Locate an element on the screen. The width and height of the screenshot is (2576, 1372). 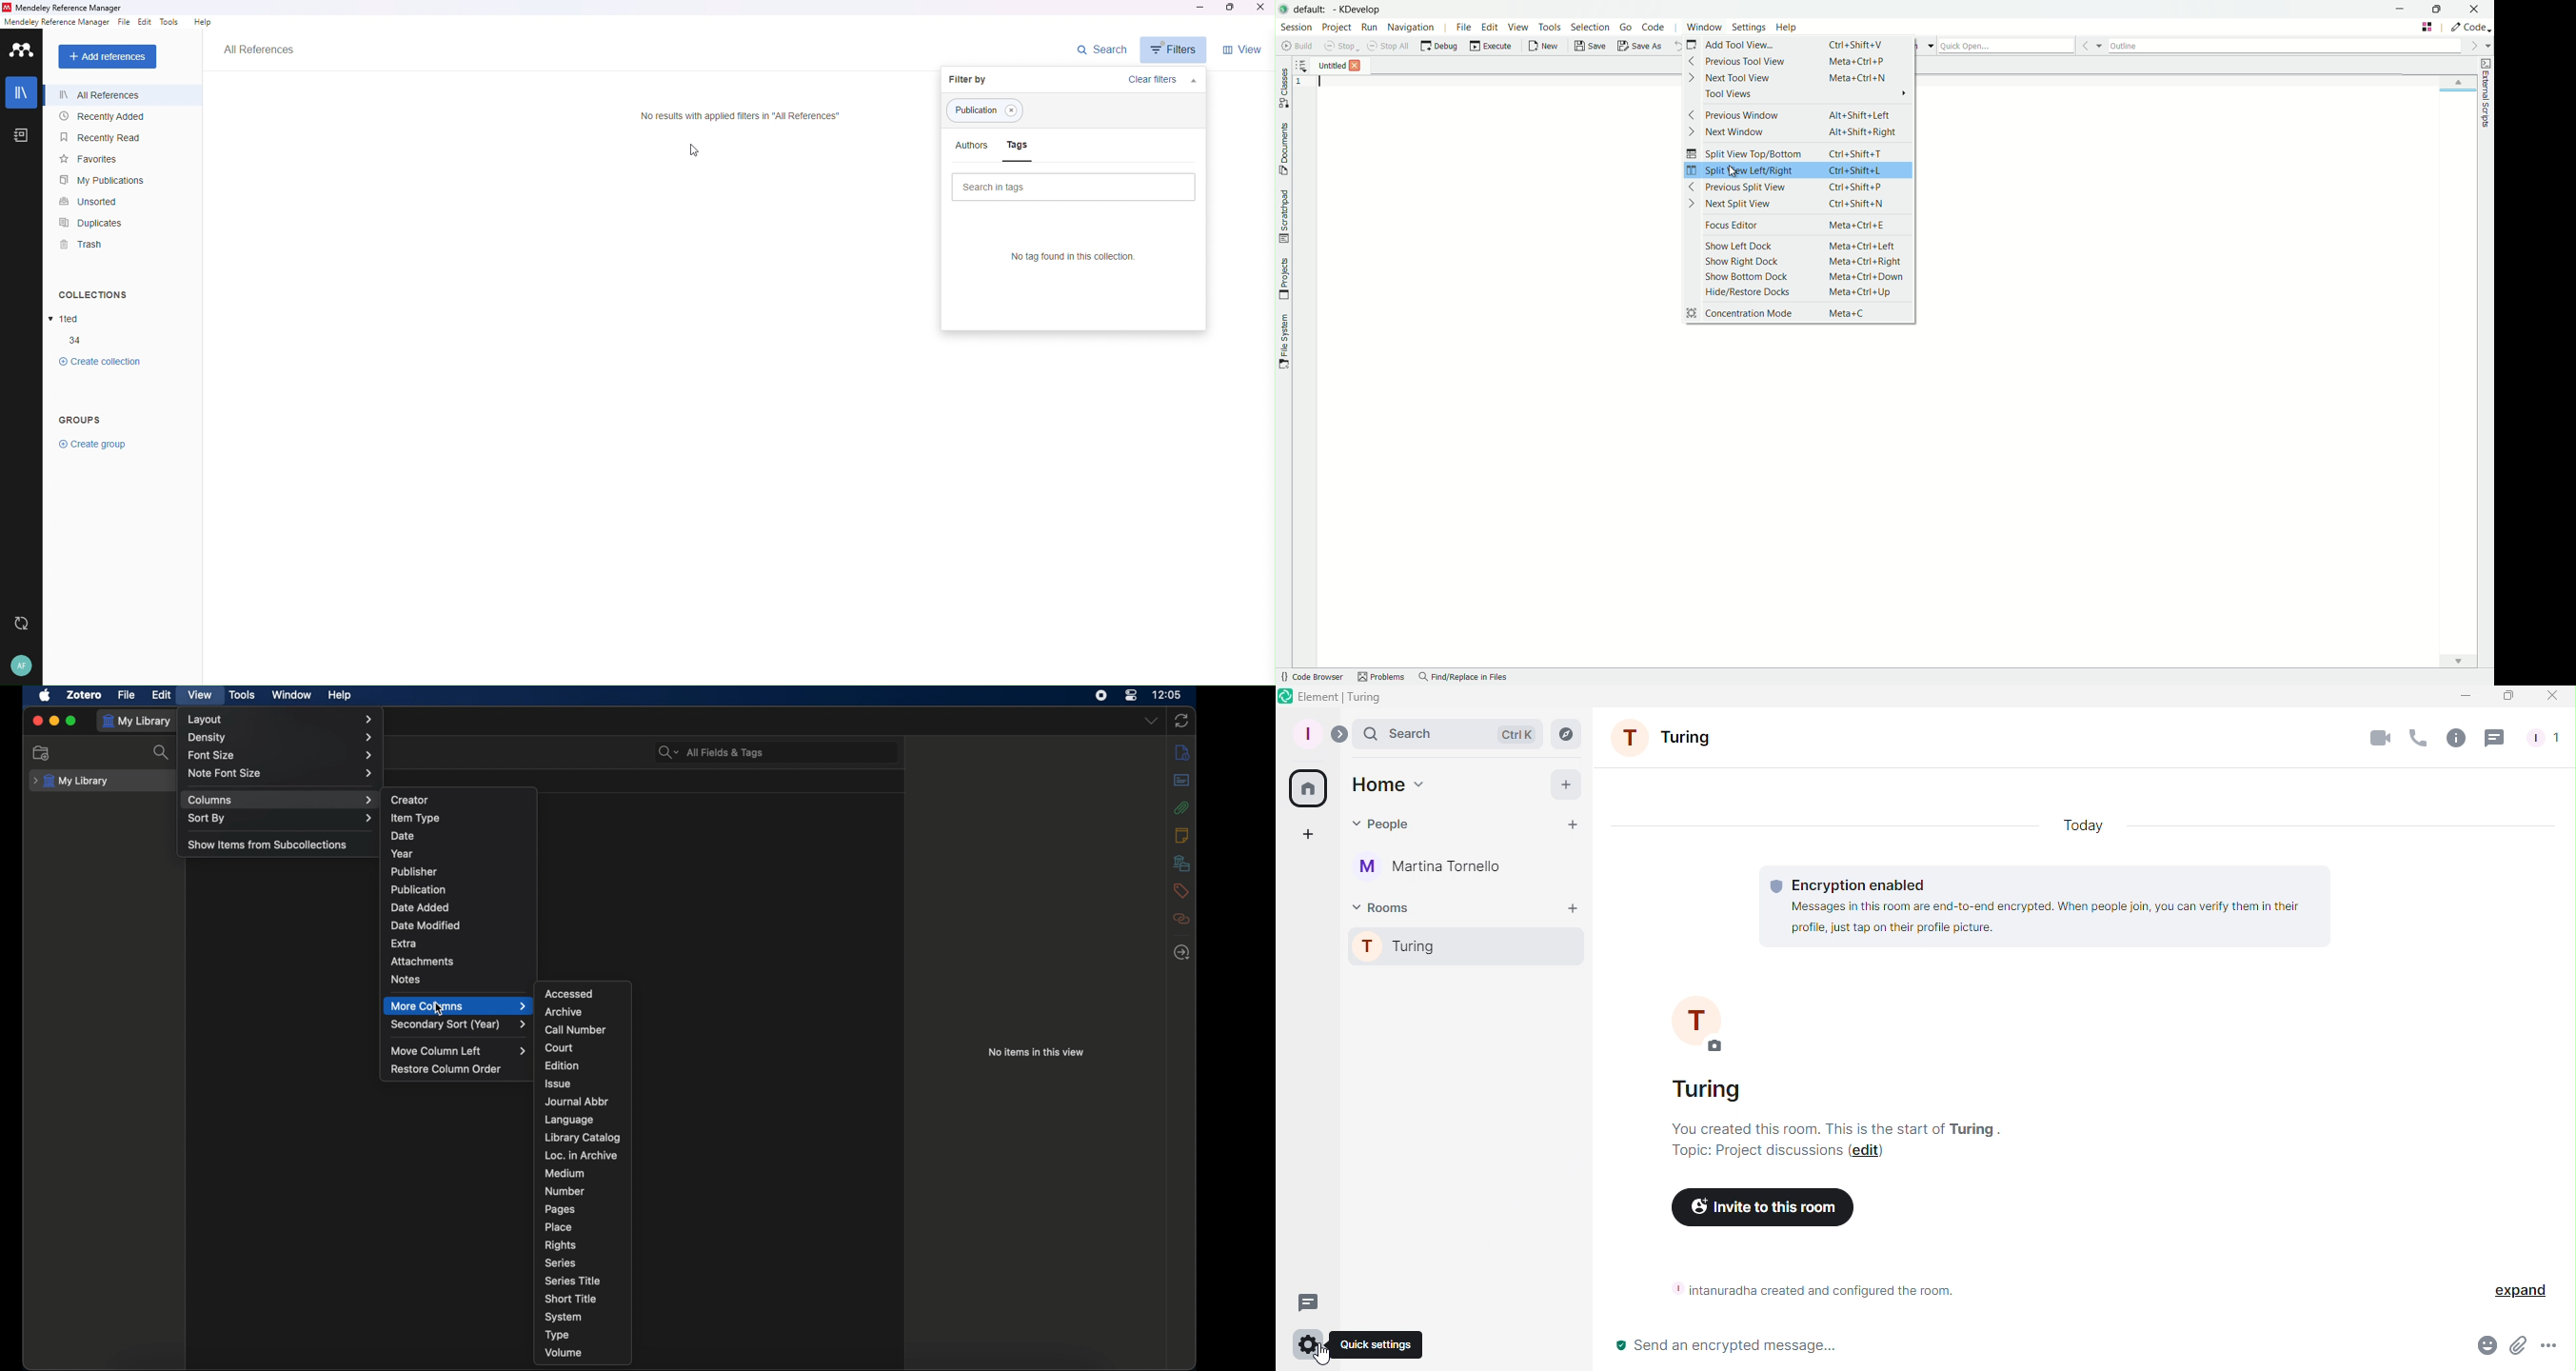
edition is located at coordinates (561, 1065).